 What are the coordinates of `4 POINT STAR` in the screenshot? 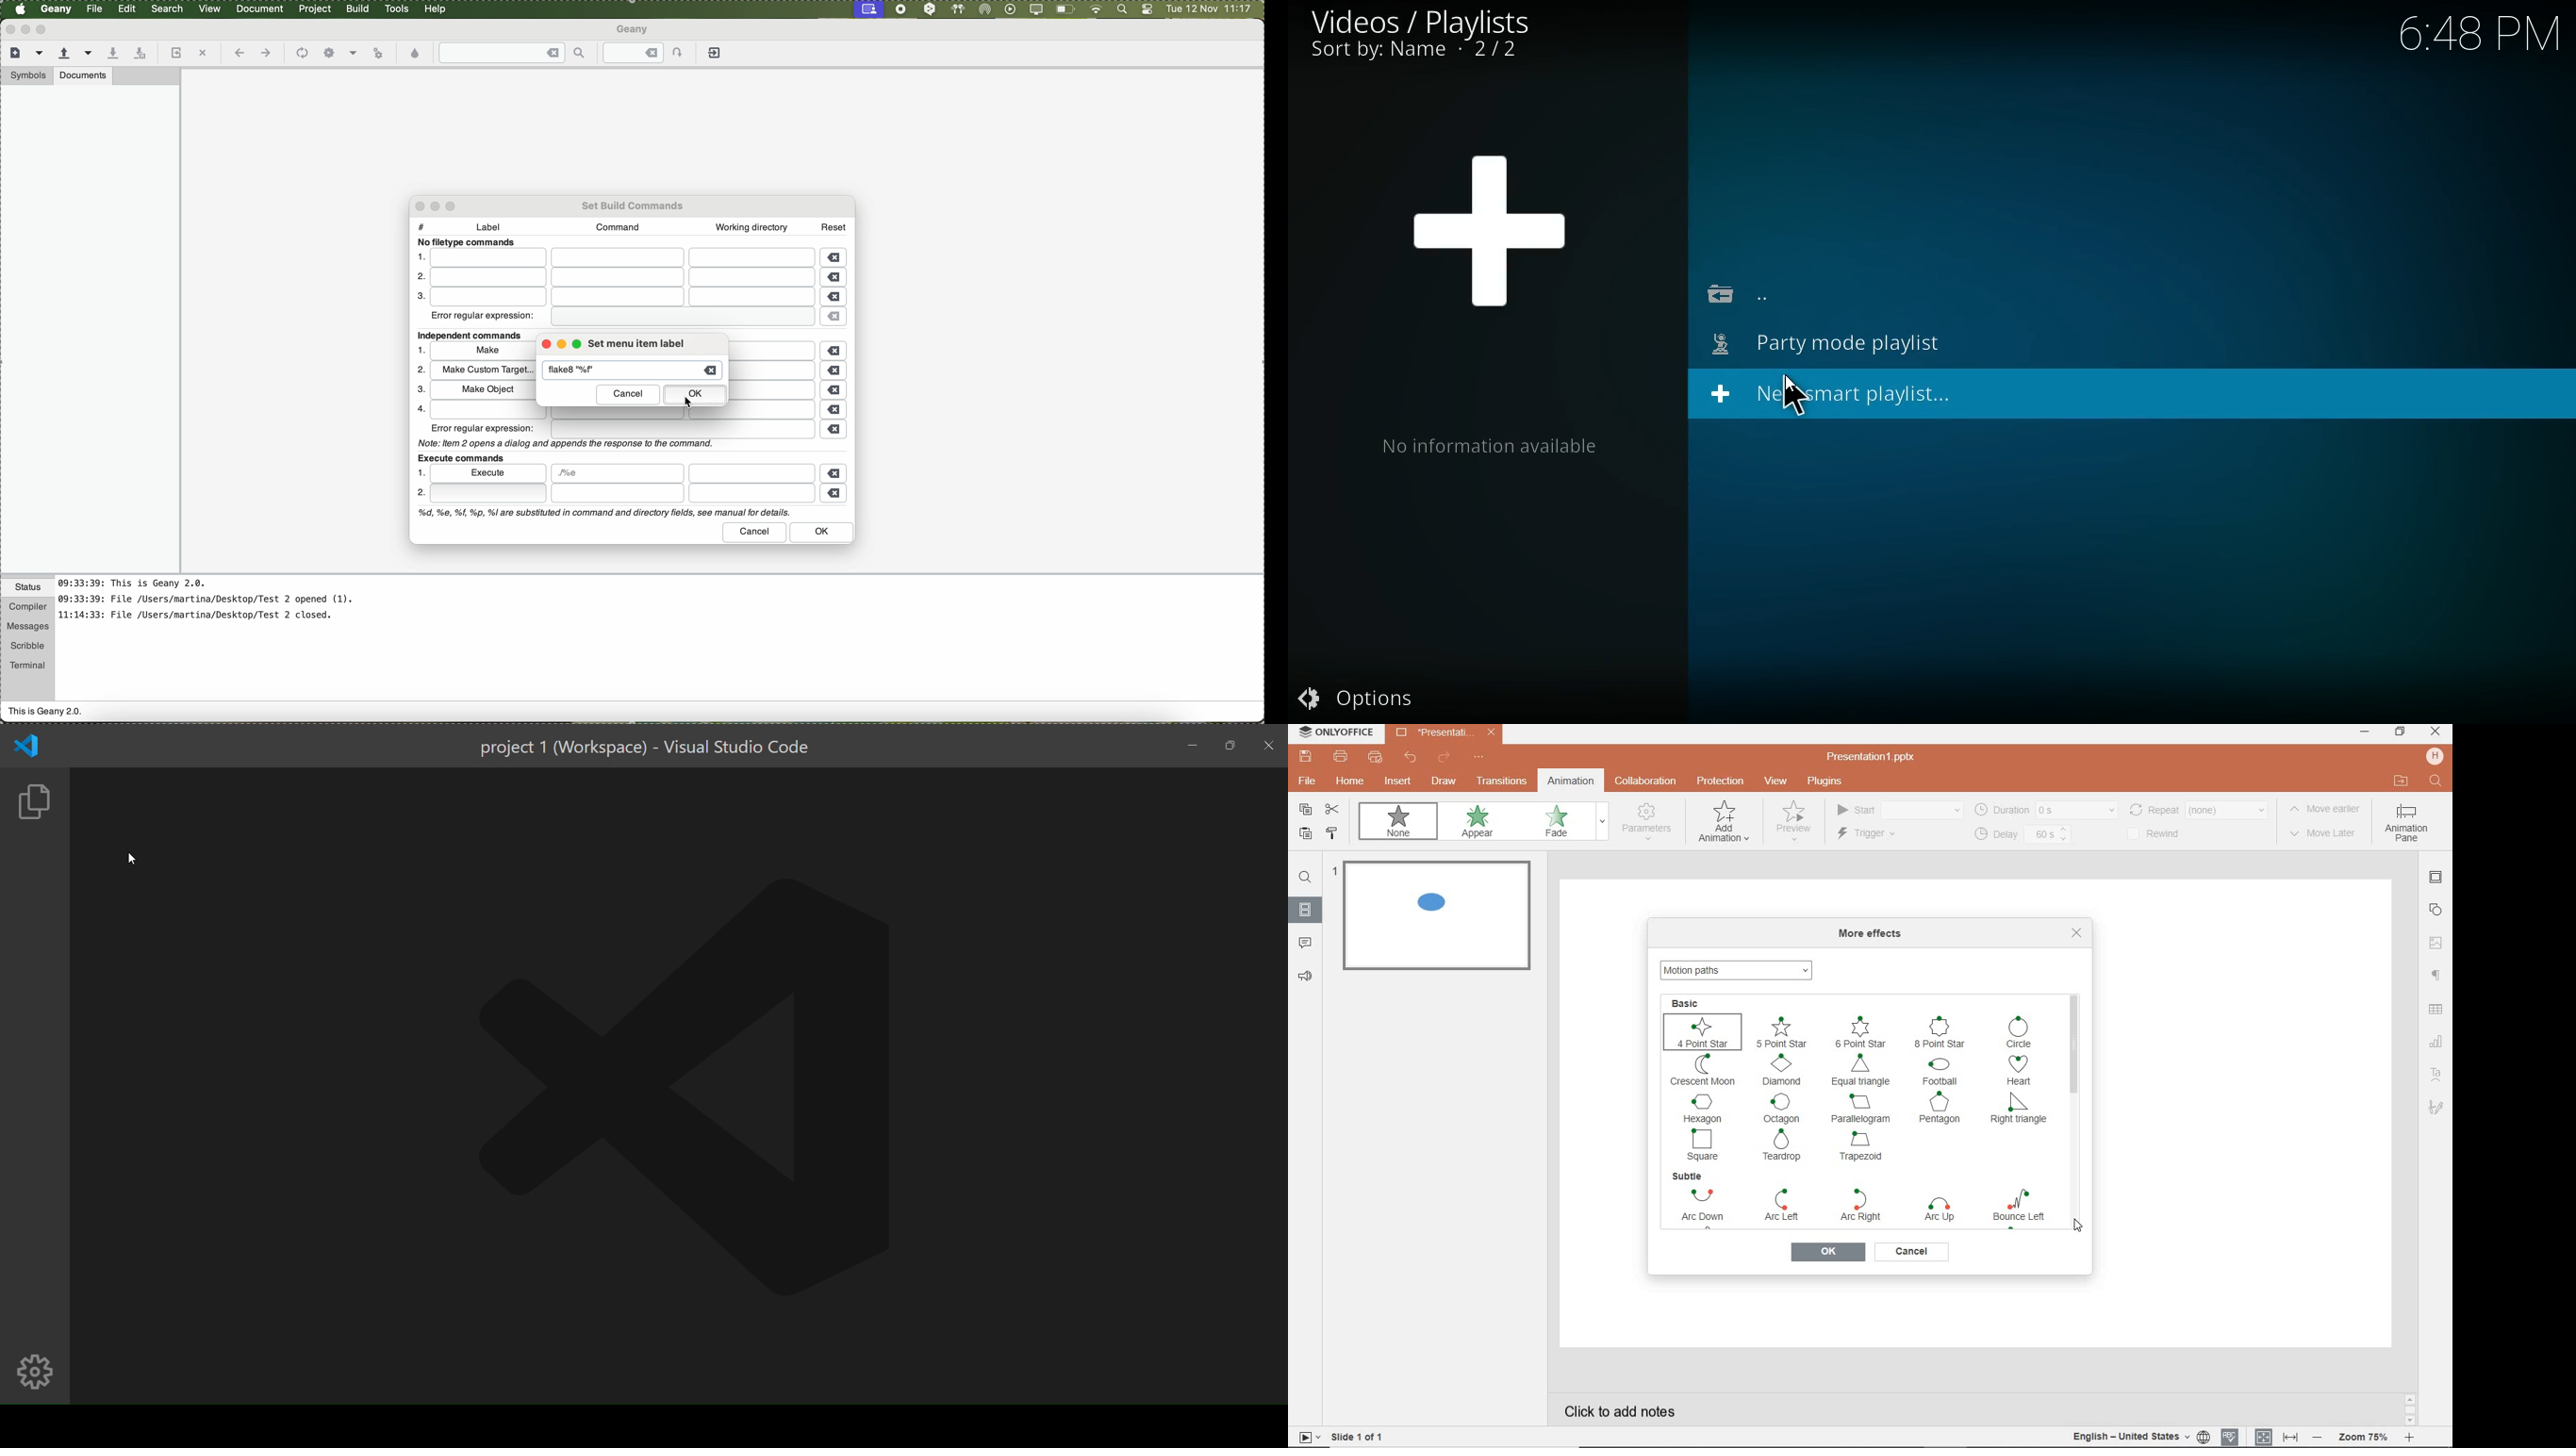 It's located at (1703, 1031).